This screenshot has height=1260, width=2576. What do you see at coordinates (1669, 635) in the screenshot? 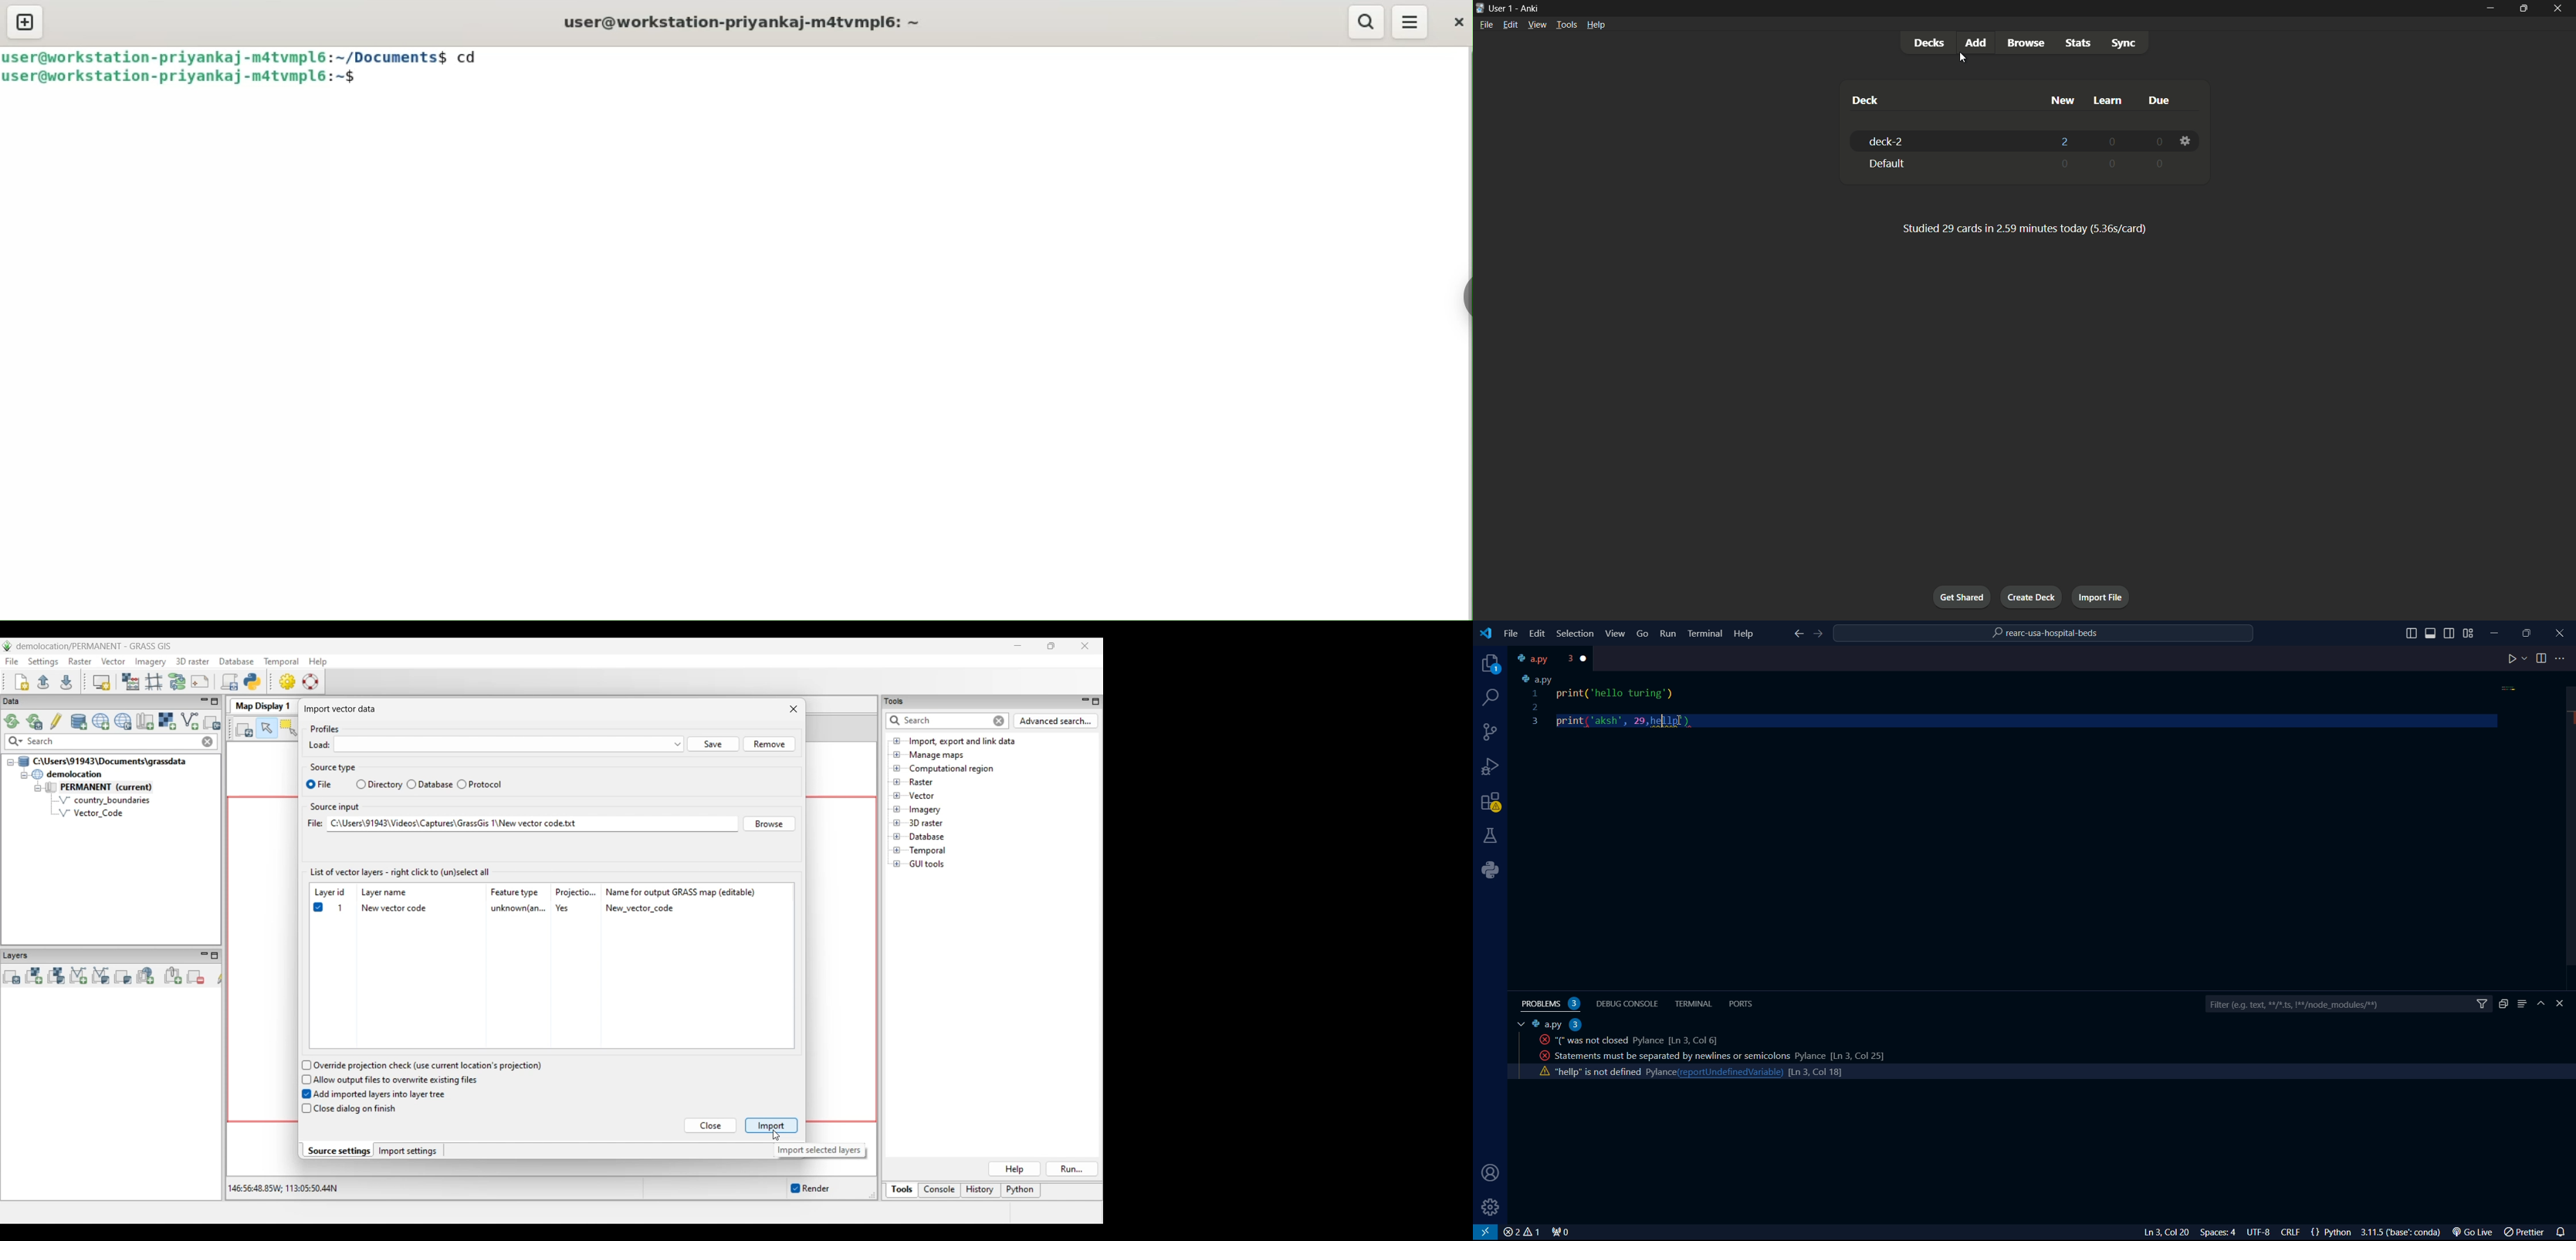
I see `Run` at bounding box center [1669, 635].